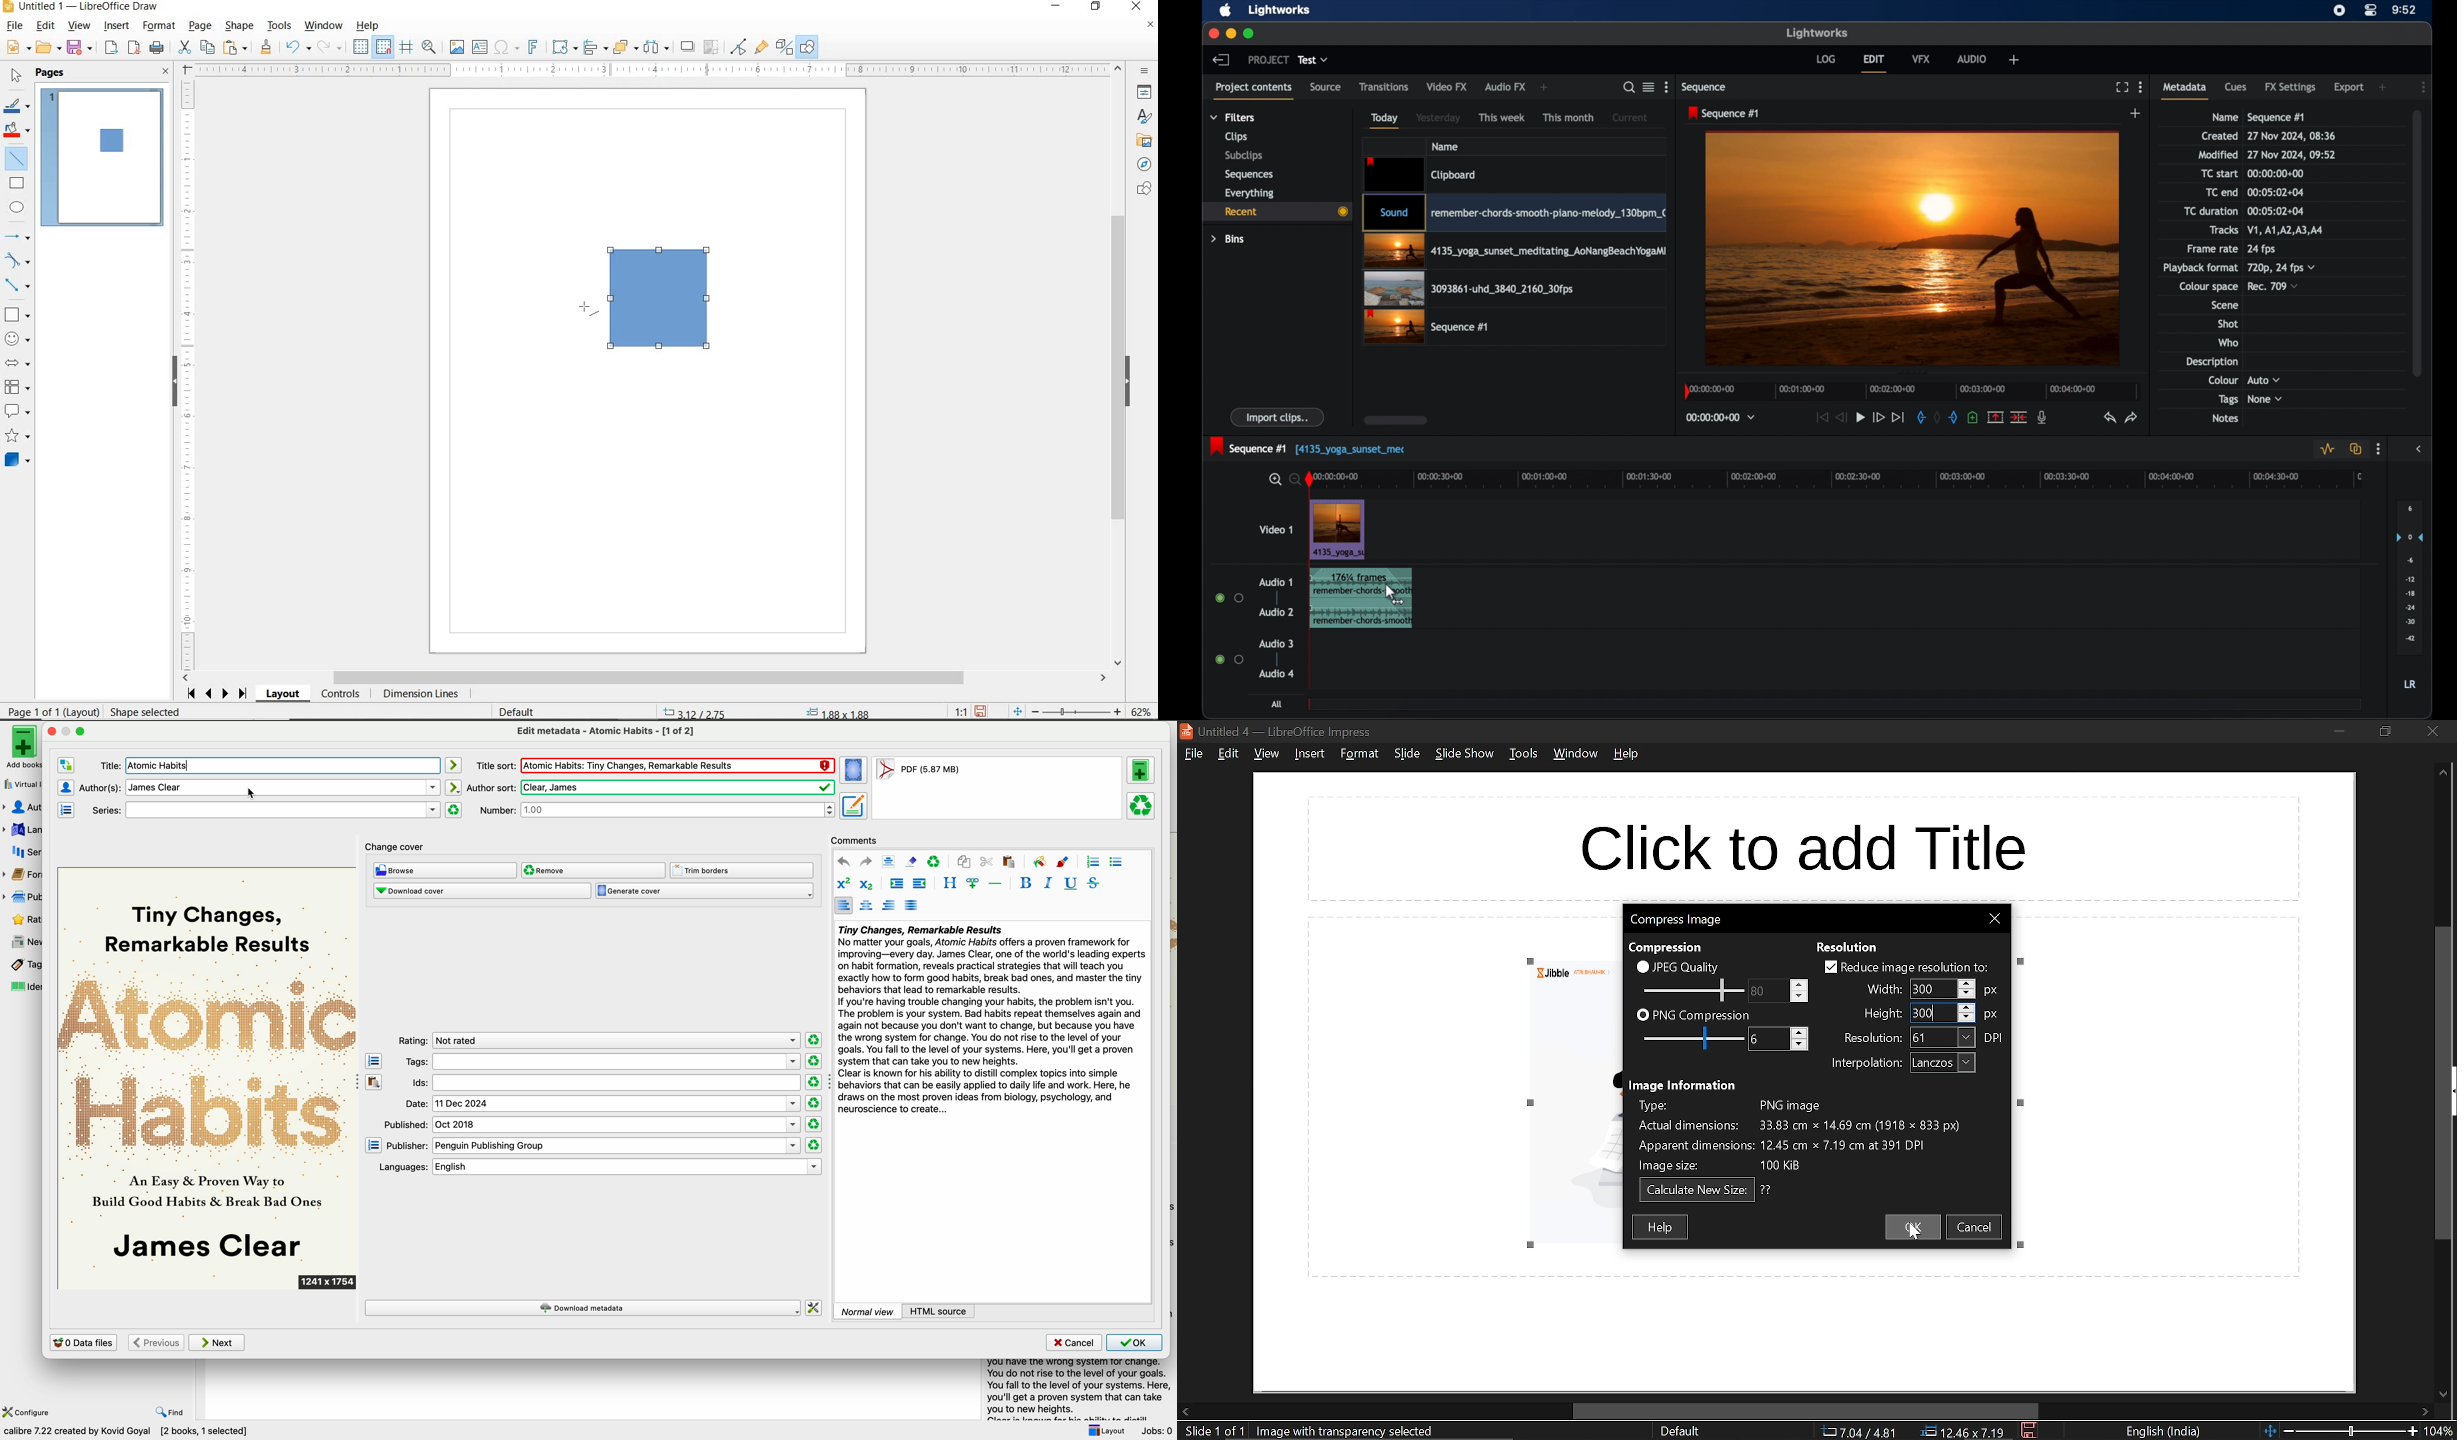 This screenshot has height=1456, width=2464. Describe the element at coordinates (1937, 418) in the screenshot. I see `clear marks` at that location.